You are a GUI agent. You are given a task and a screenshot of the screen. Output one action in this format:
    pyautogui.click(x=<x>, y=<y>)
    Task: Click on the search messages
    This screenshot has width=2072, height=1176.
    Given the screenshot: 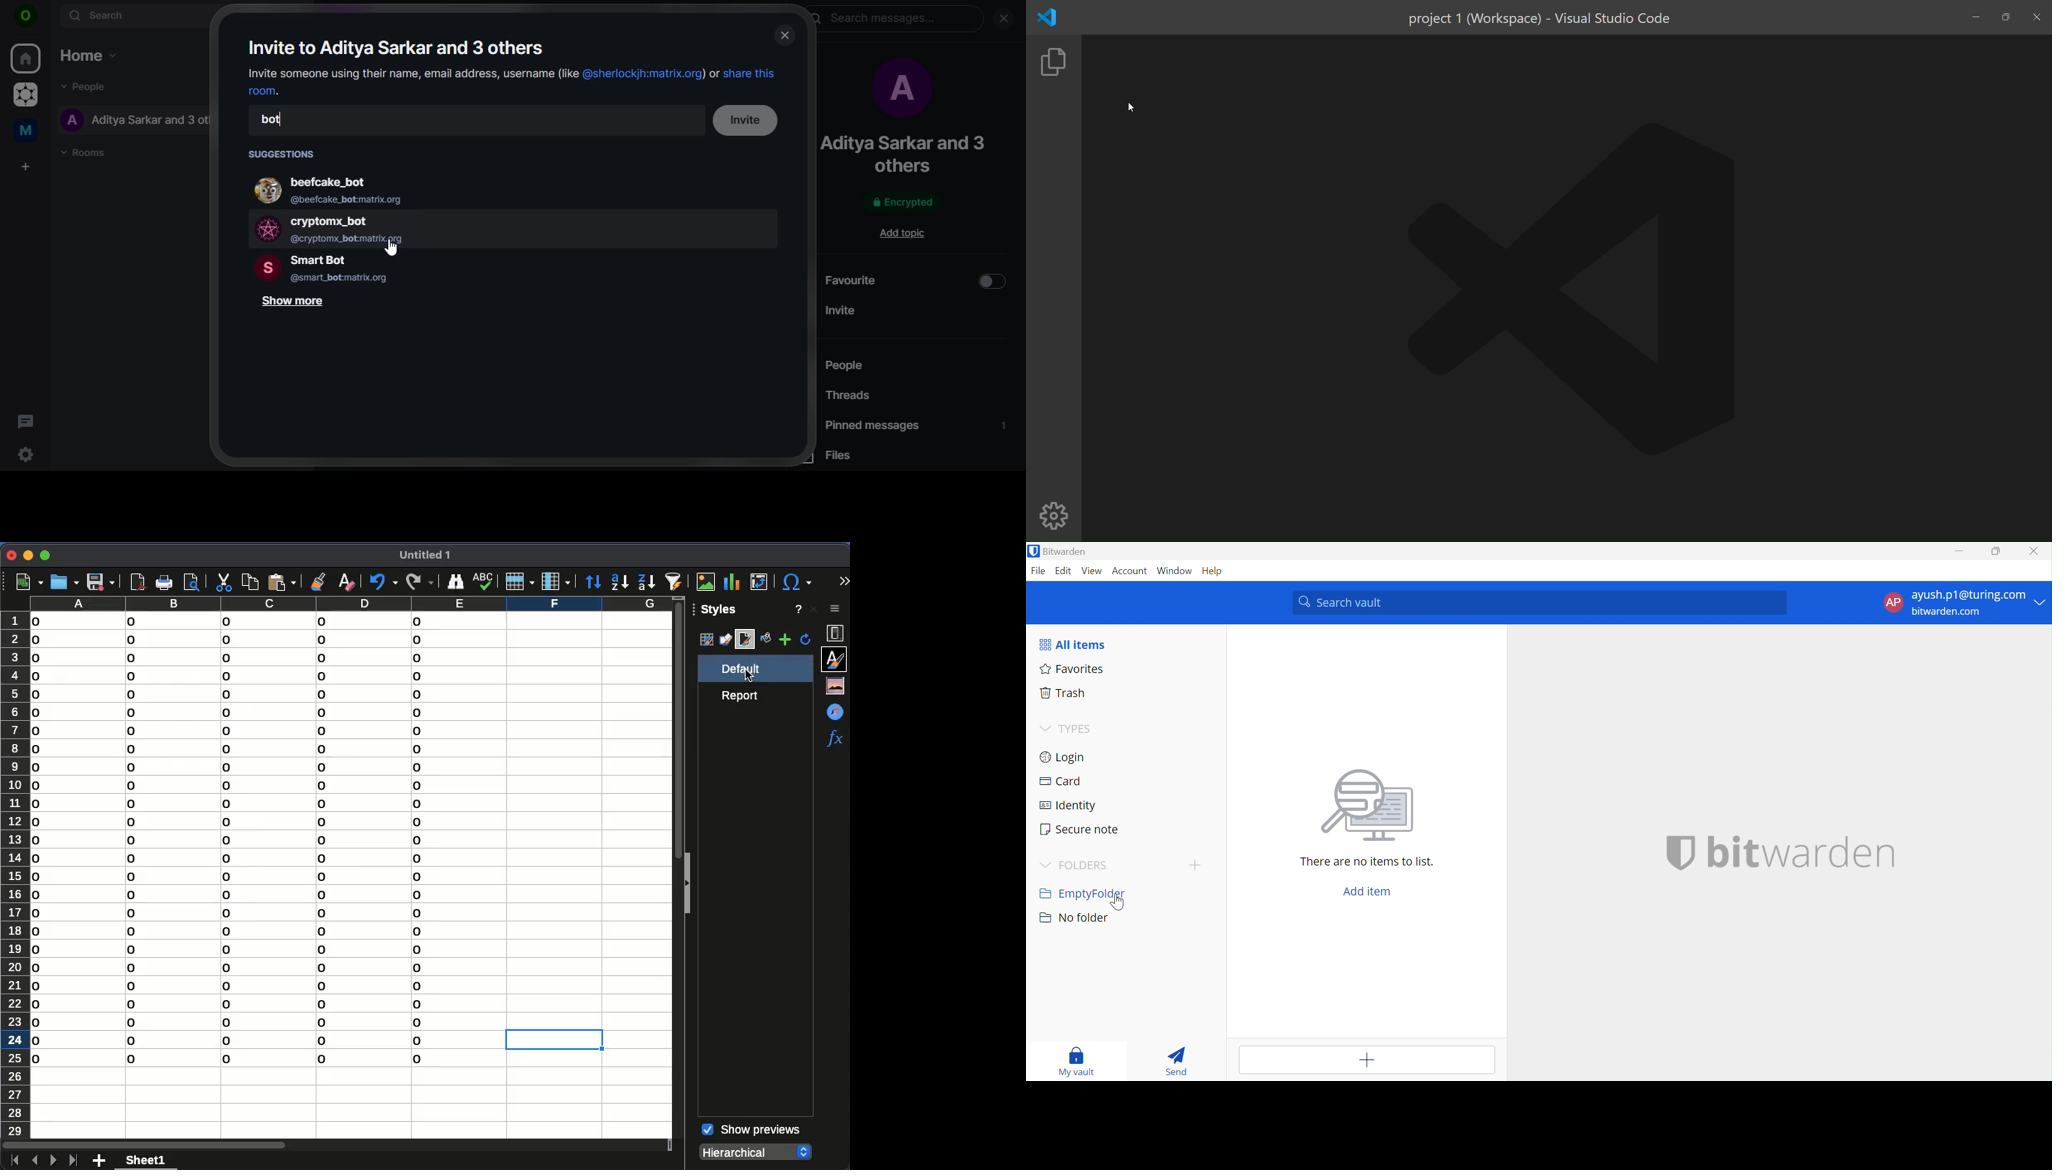 What is the action you would take?
    pyautogui.click(x=896, y=20)
    